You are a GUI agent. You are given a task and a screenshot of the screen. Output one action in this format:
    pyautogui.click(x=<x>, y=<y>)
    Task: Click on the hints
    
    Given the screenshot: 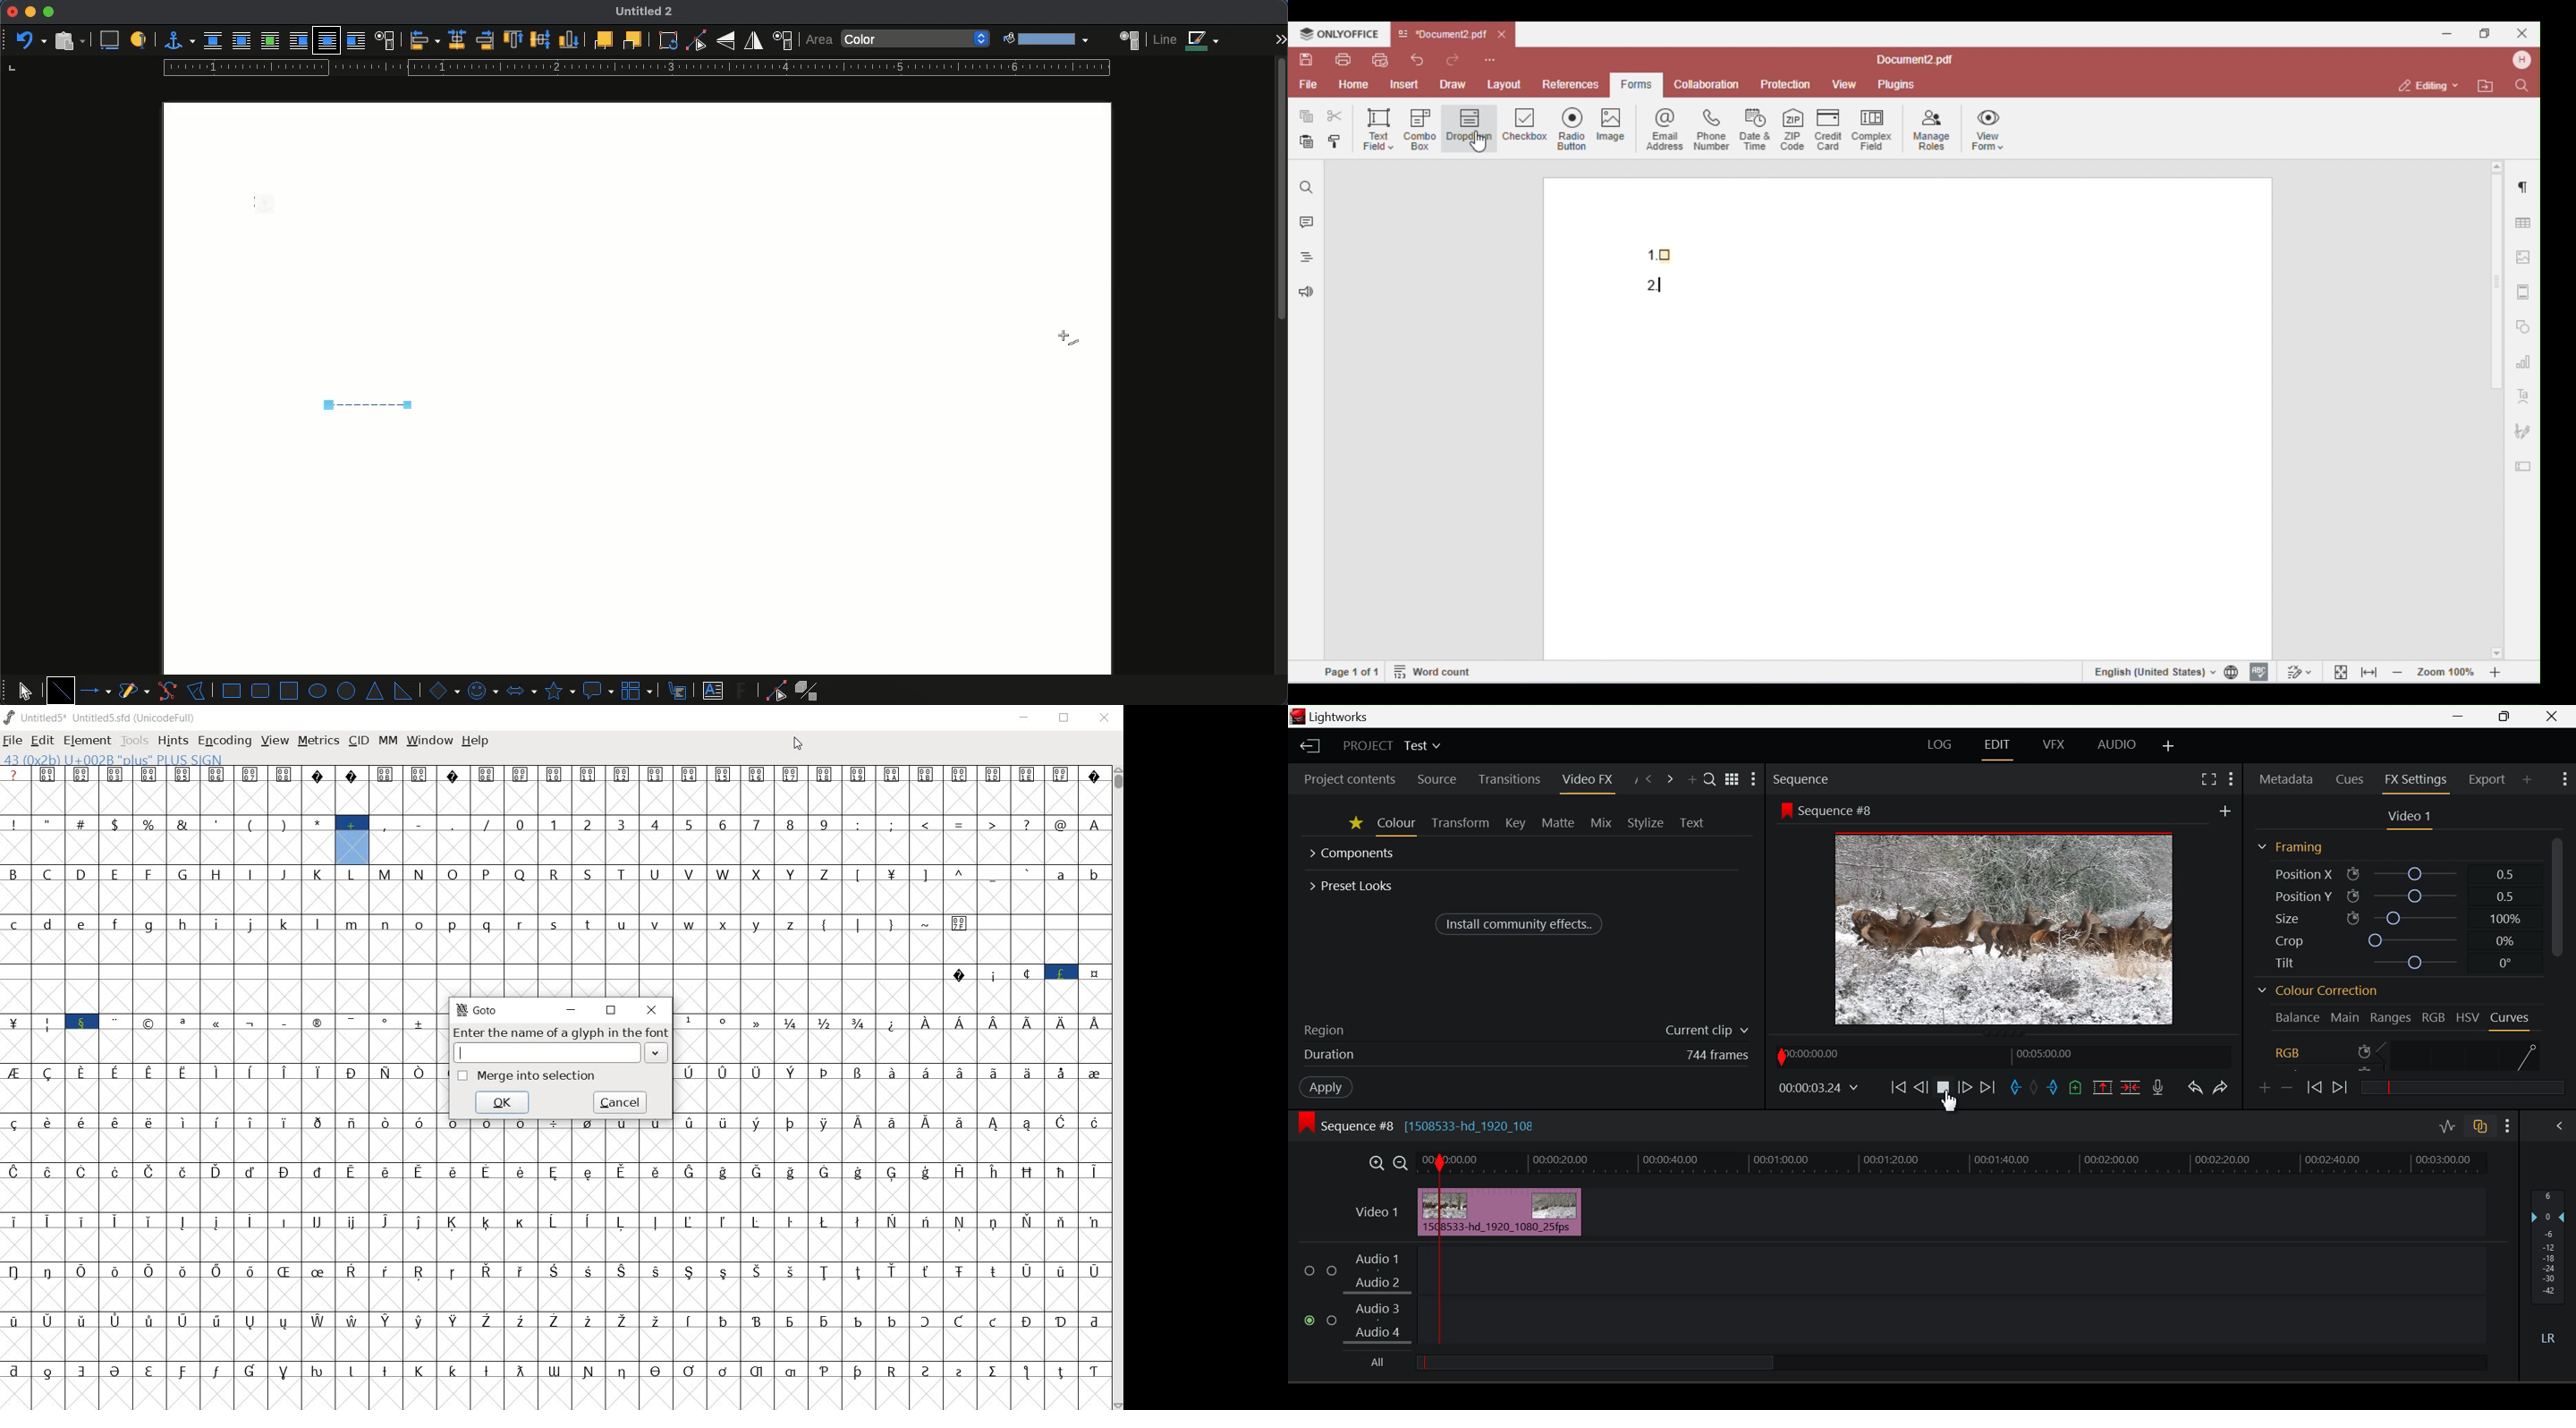 What is the action you would take?
    pyautogui.click(x=171, y=740)
    